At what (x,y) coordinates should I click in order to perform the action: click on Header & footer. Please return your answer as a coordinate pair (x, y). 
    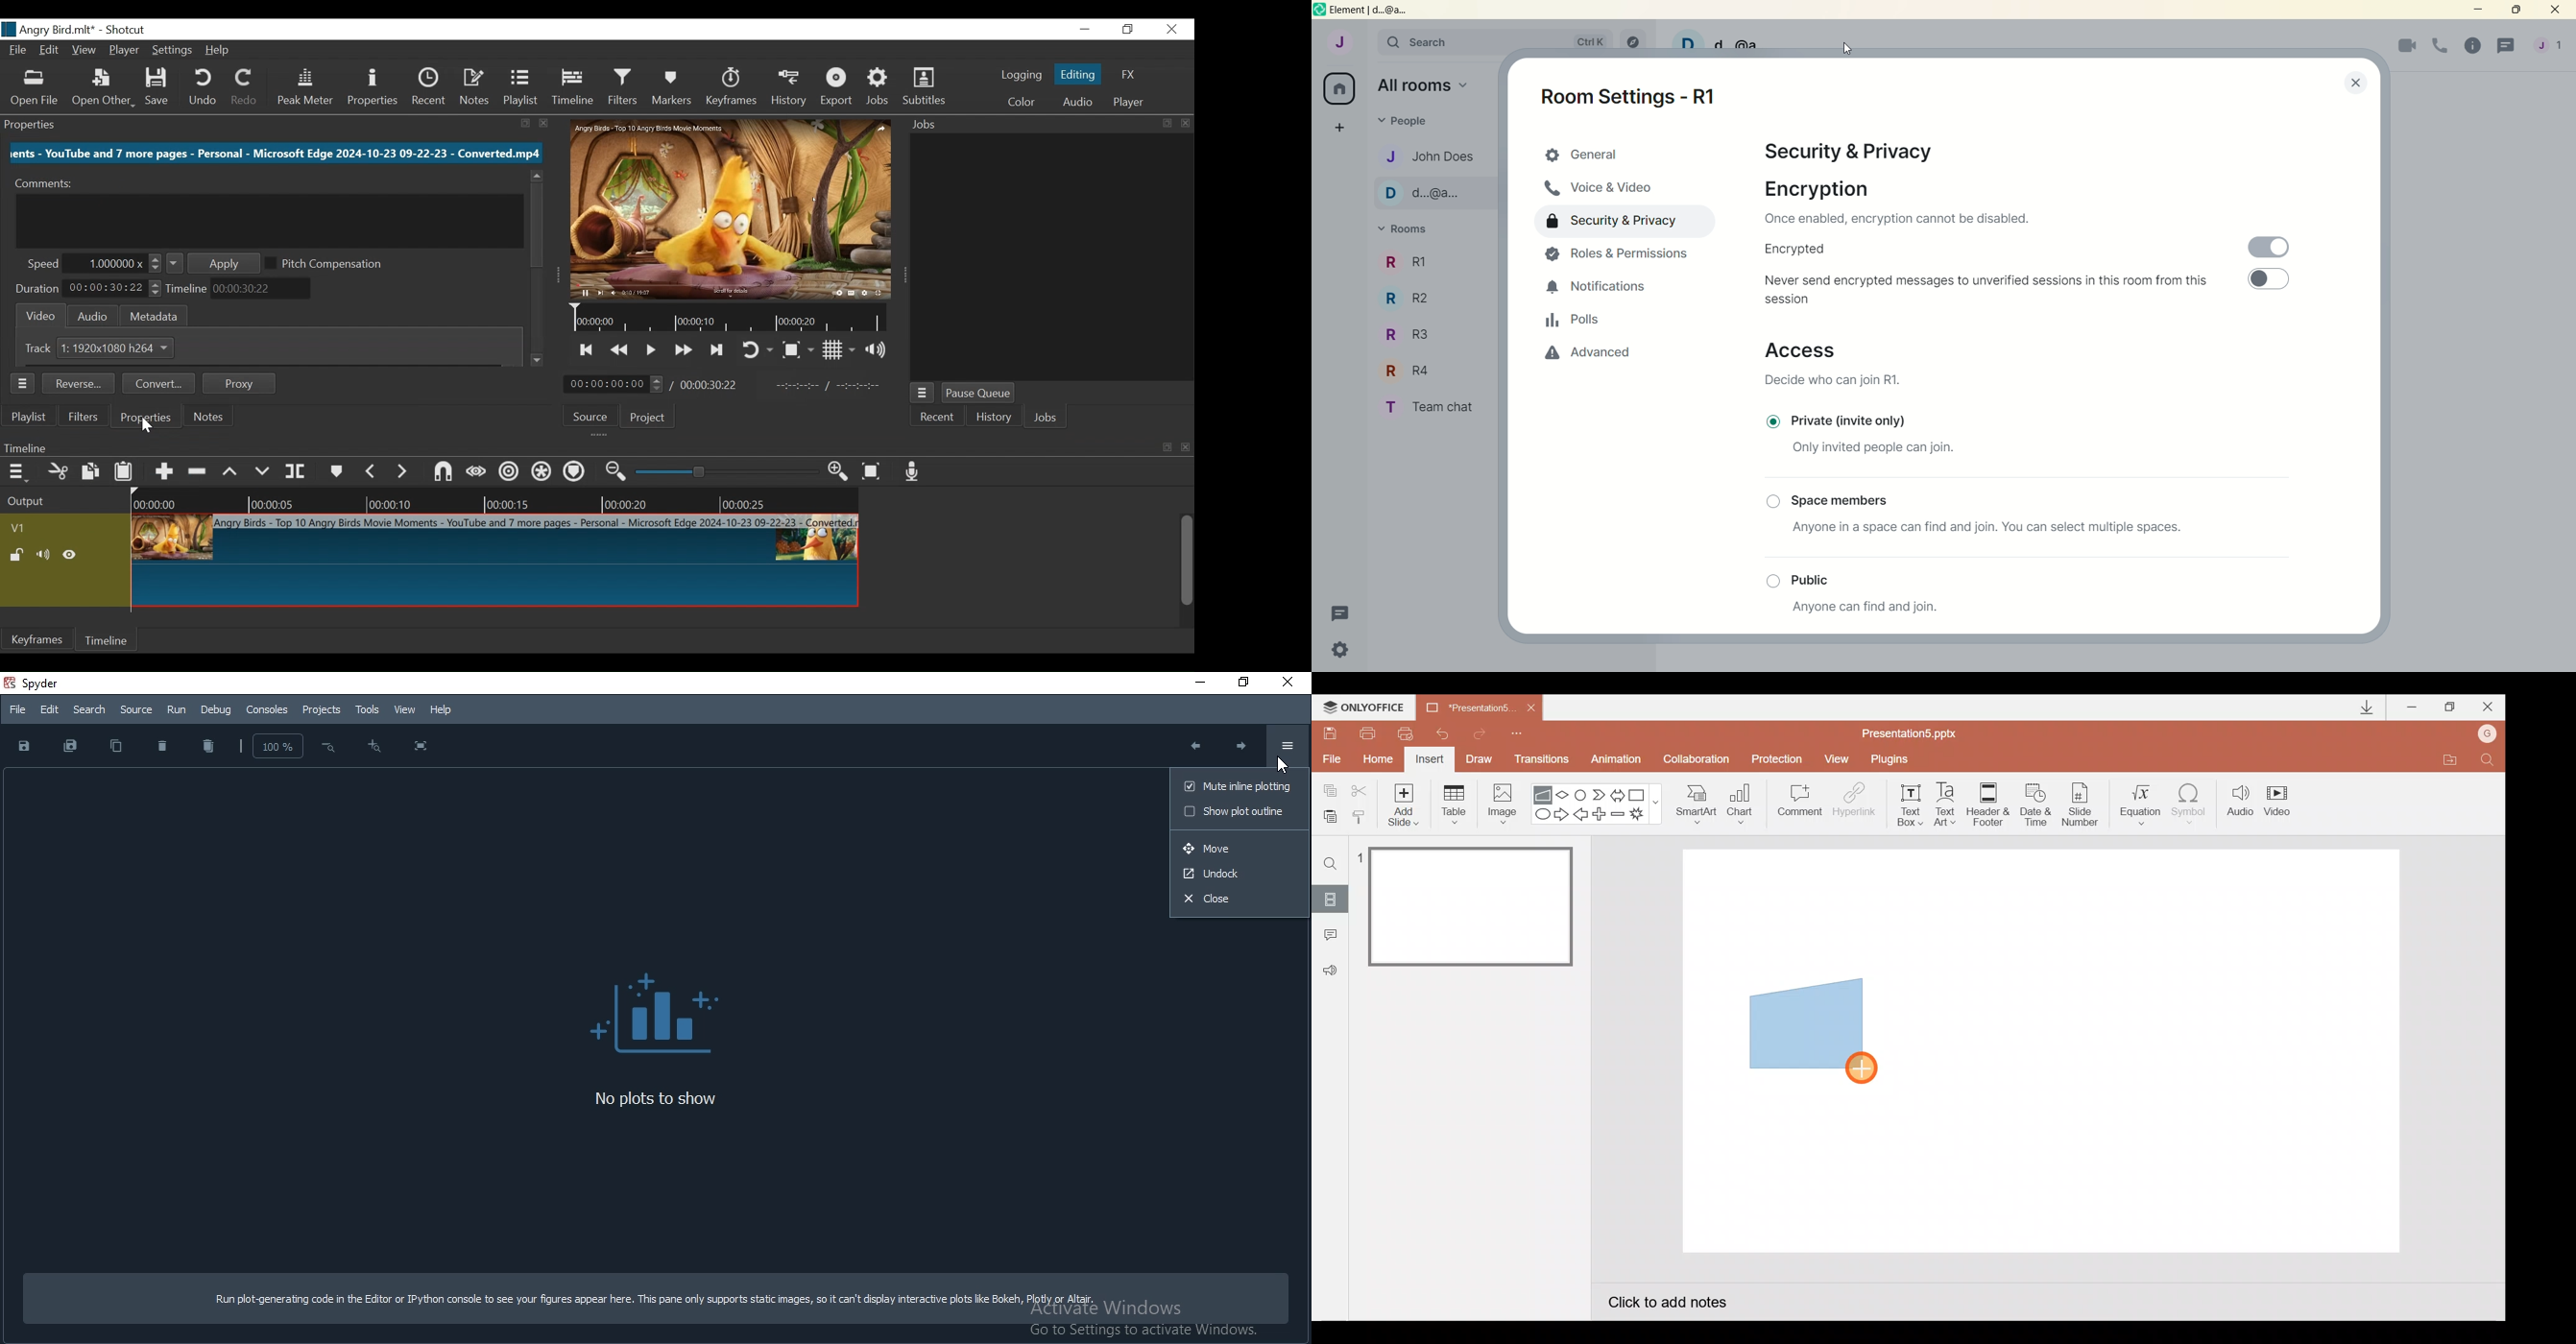
    Looking at the image, I should click on (1987, 803).